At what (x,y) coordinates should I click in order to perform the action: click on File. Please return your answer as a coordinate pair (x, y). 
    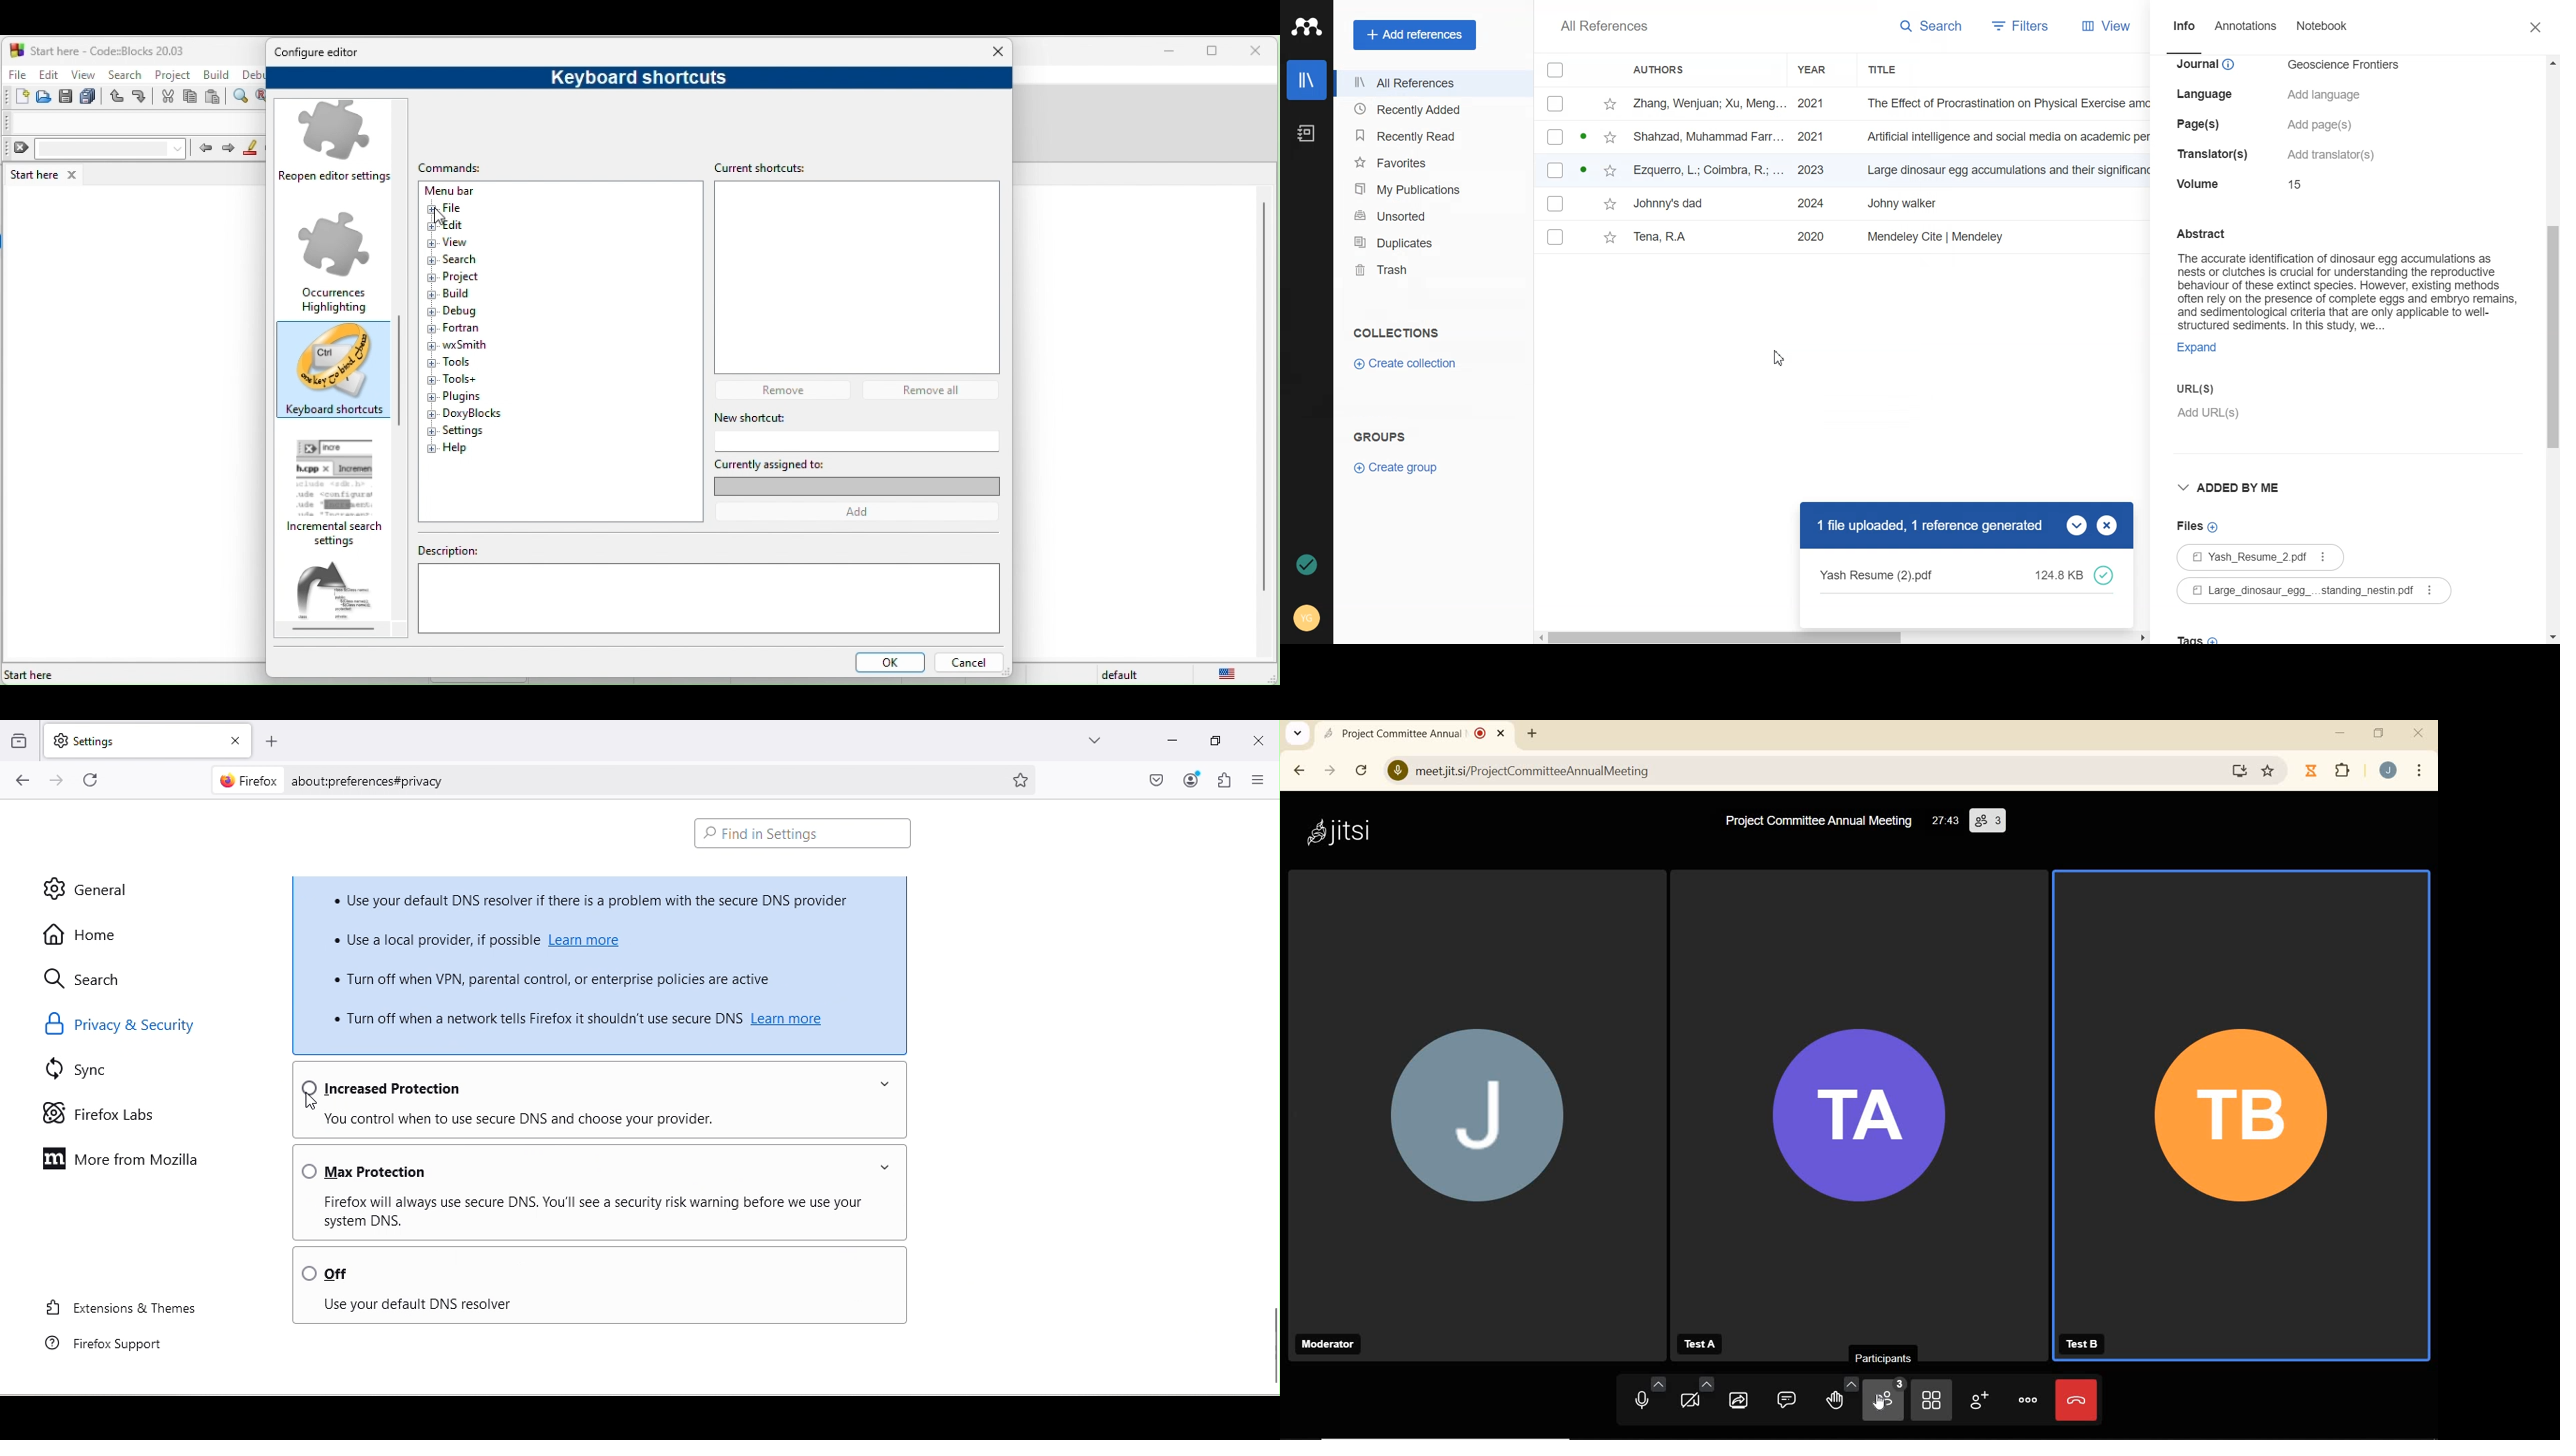
    Looking at the image, I should click on (2243, 557).